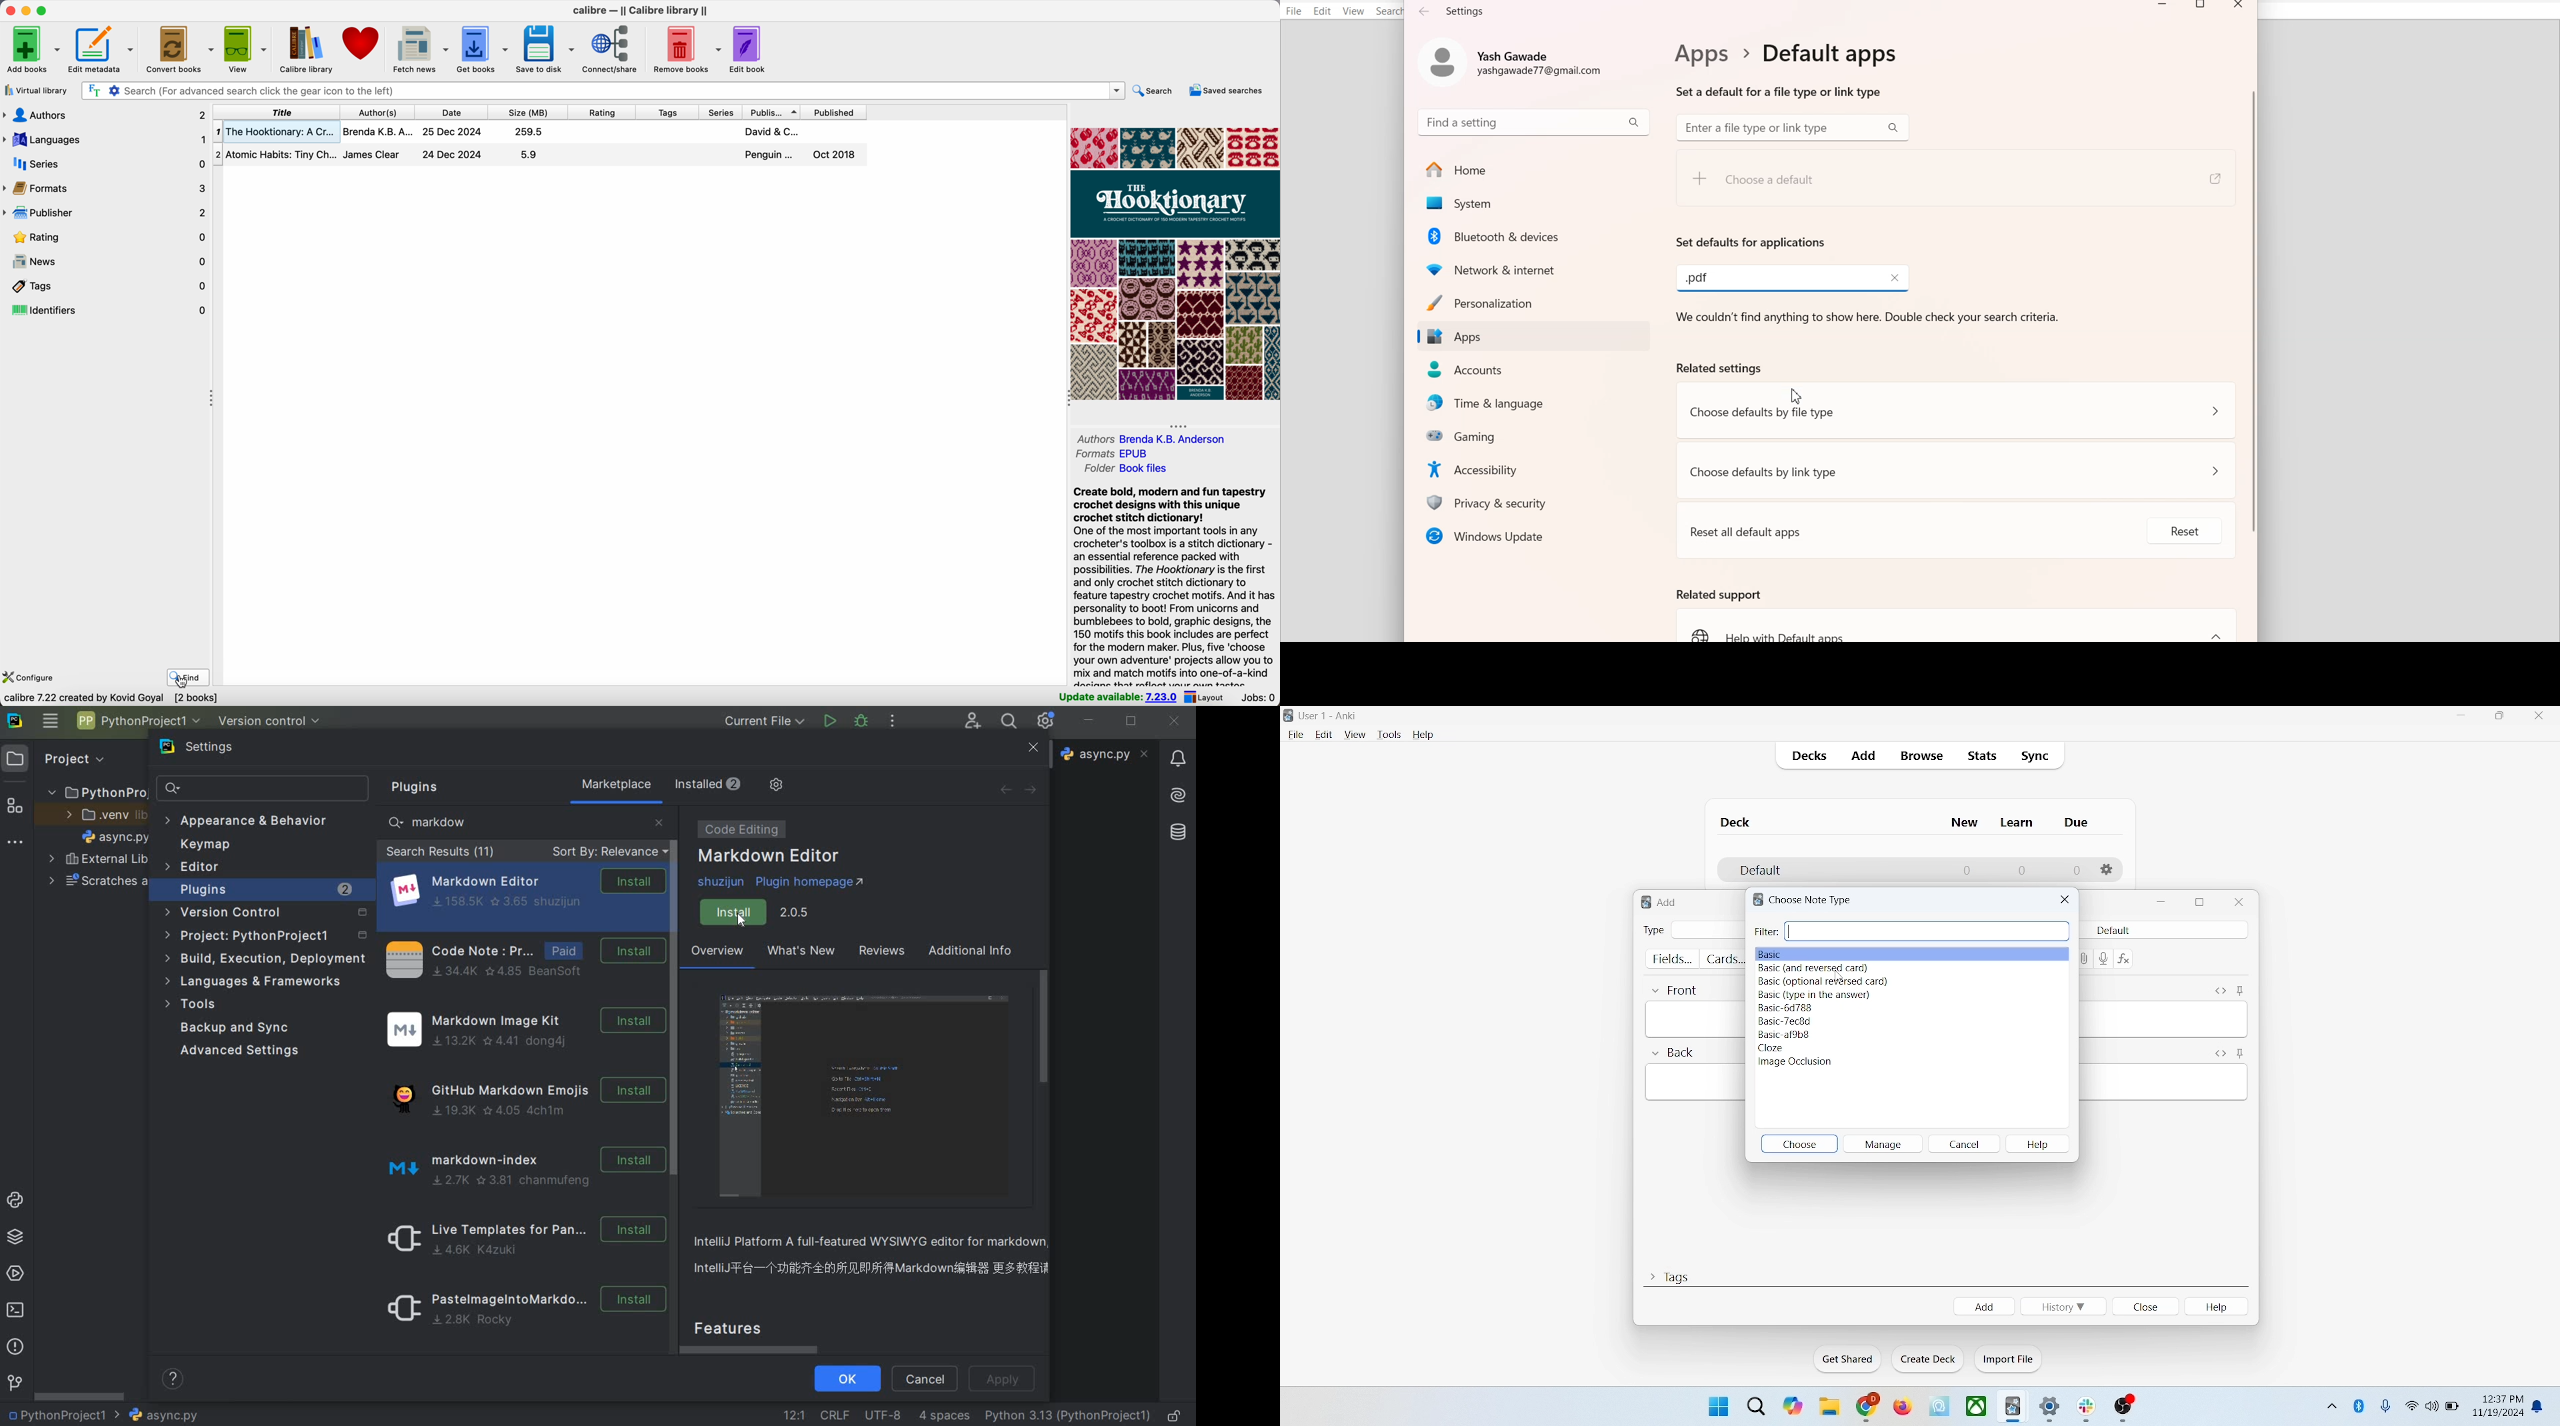  What do you see at coordinates (1828, 1408) in the screenshot?
I see `folder` at bounding box center [1828, 1408].